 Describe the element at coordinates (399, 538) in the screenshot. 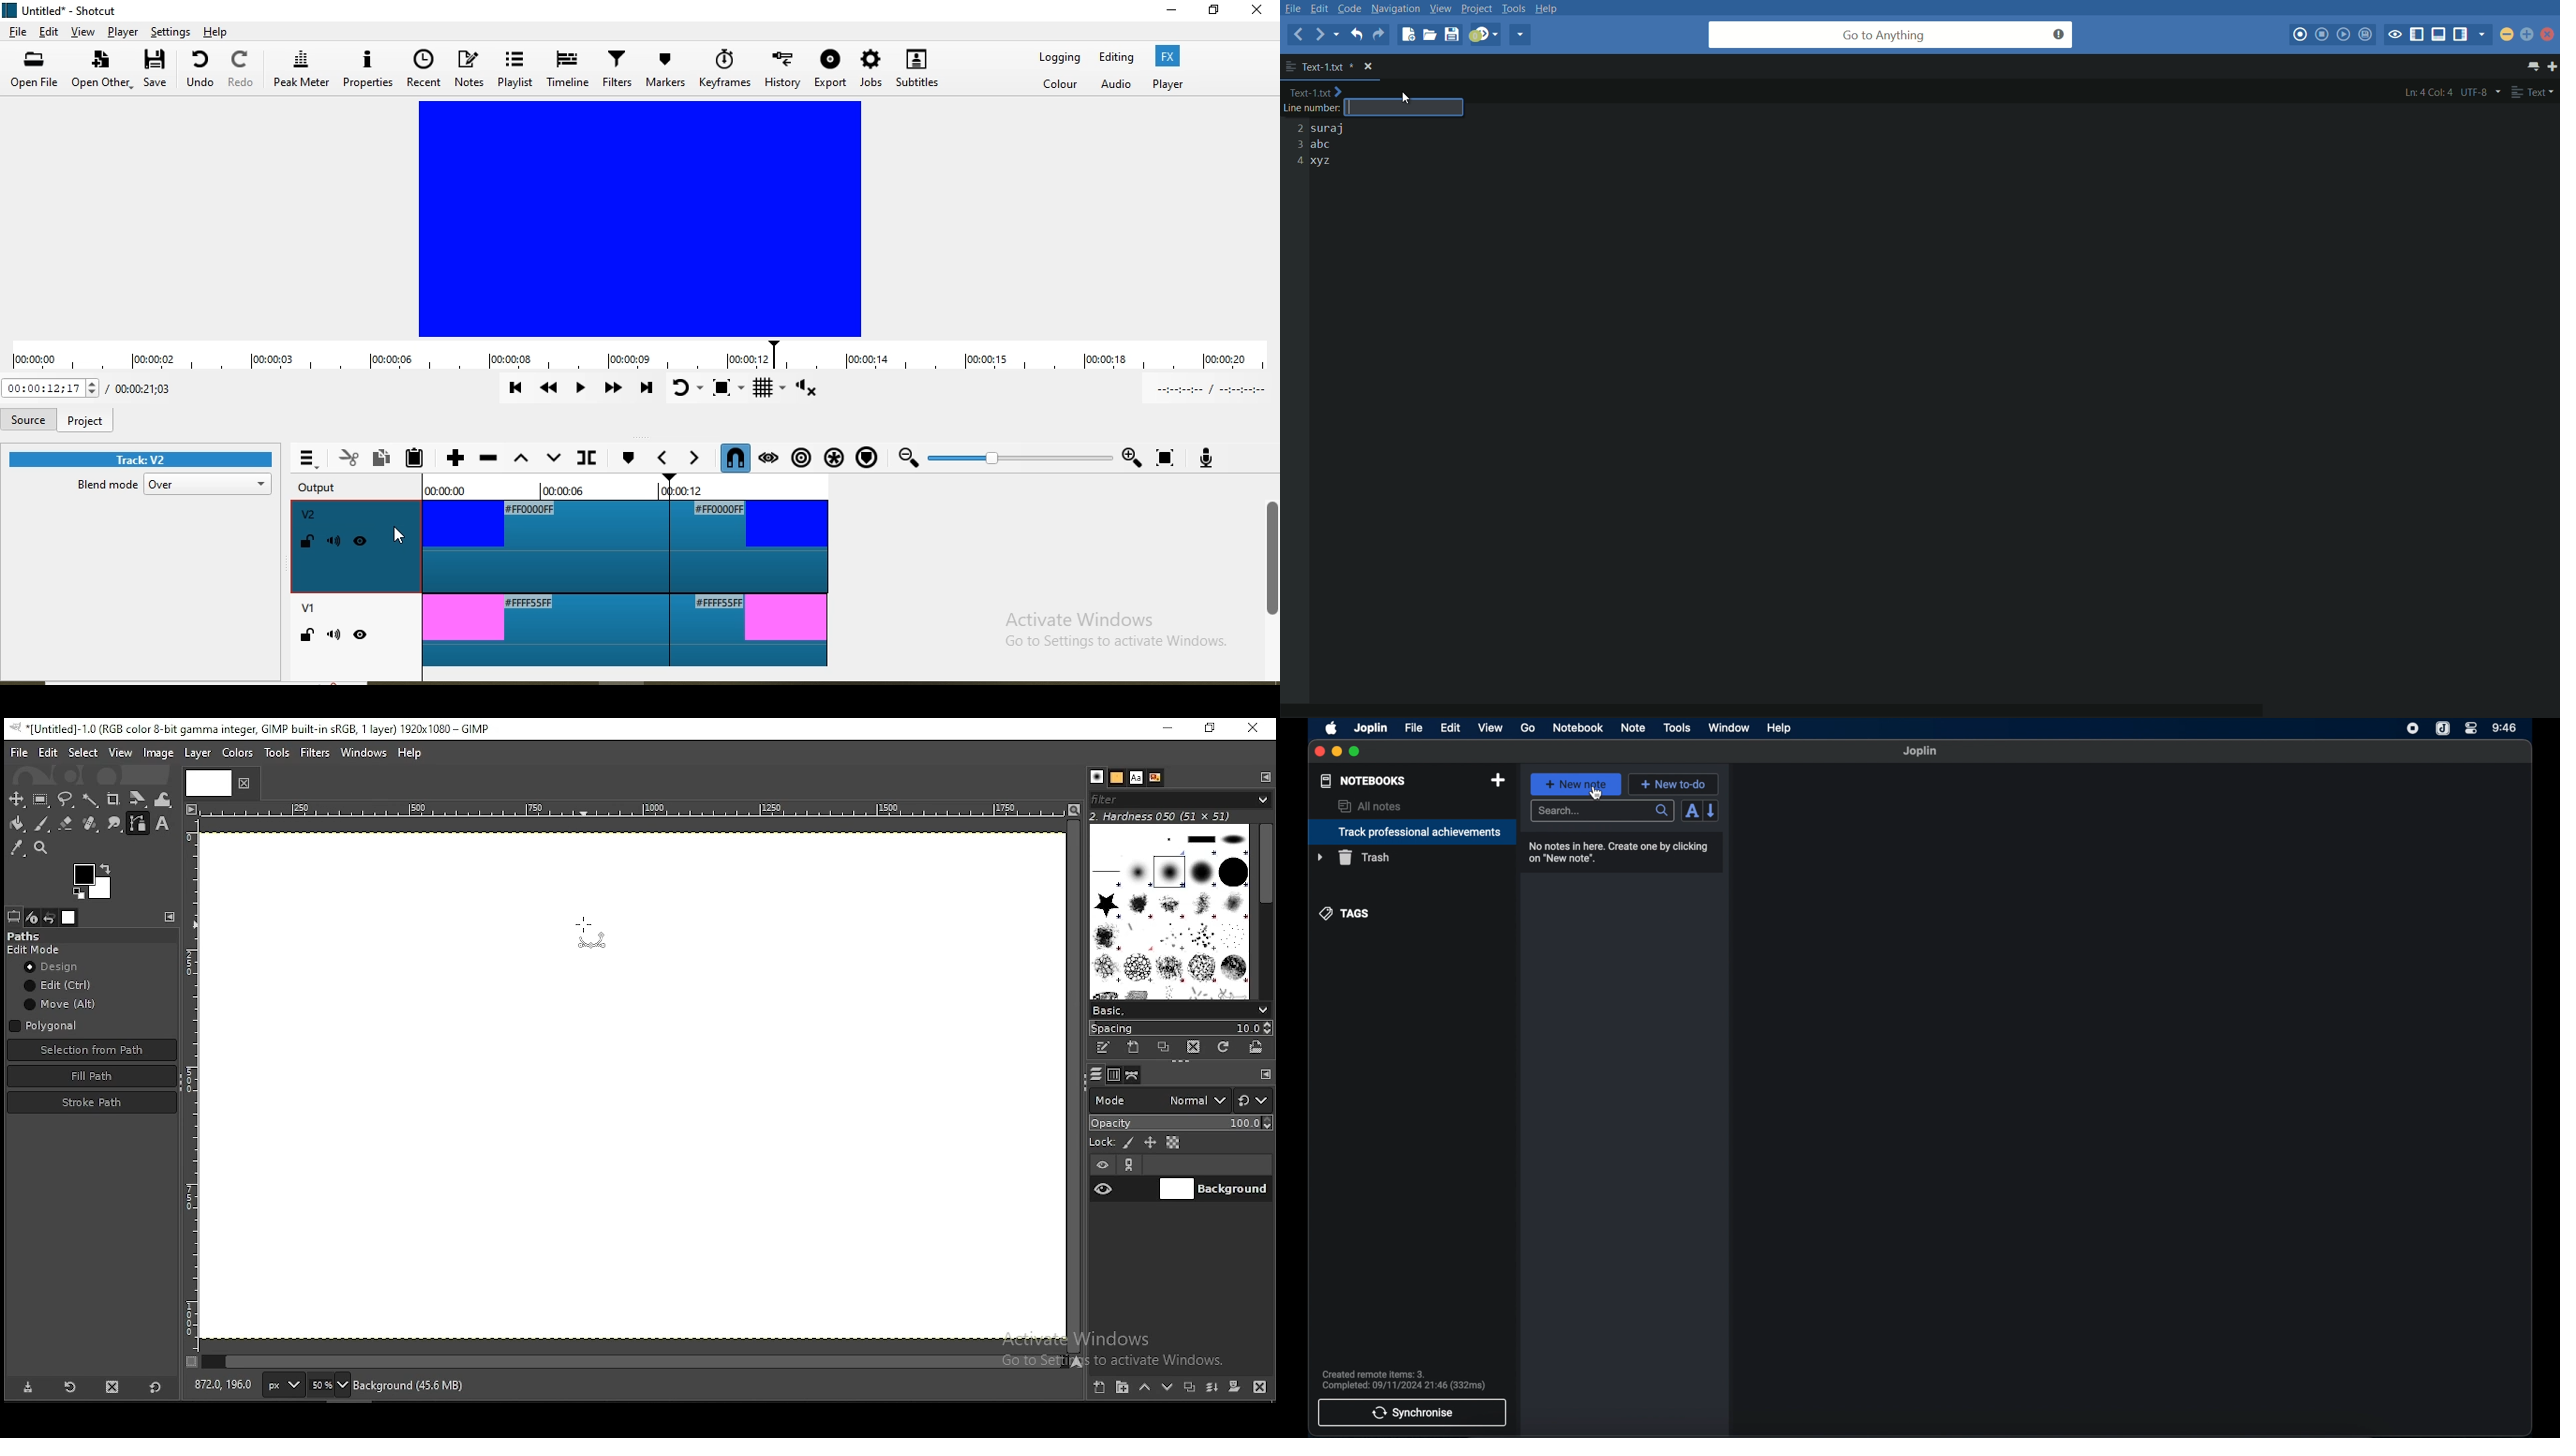

I see `cursor` at that location.